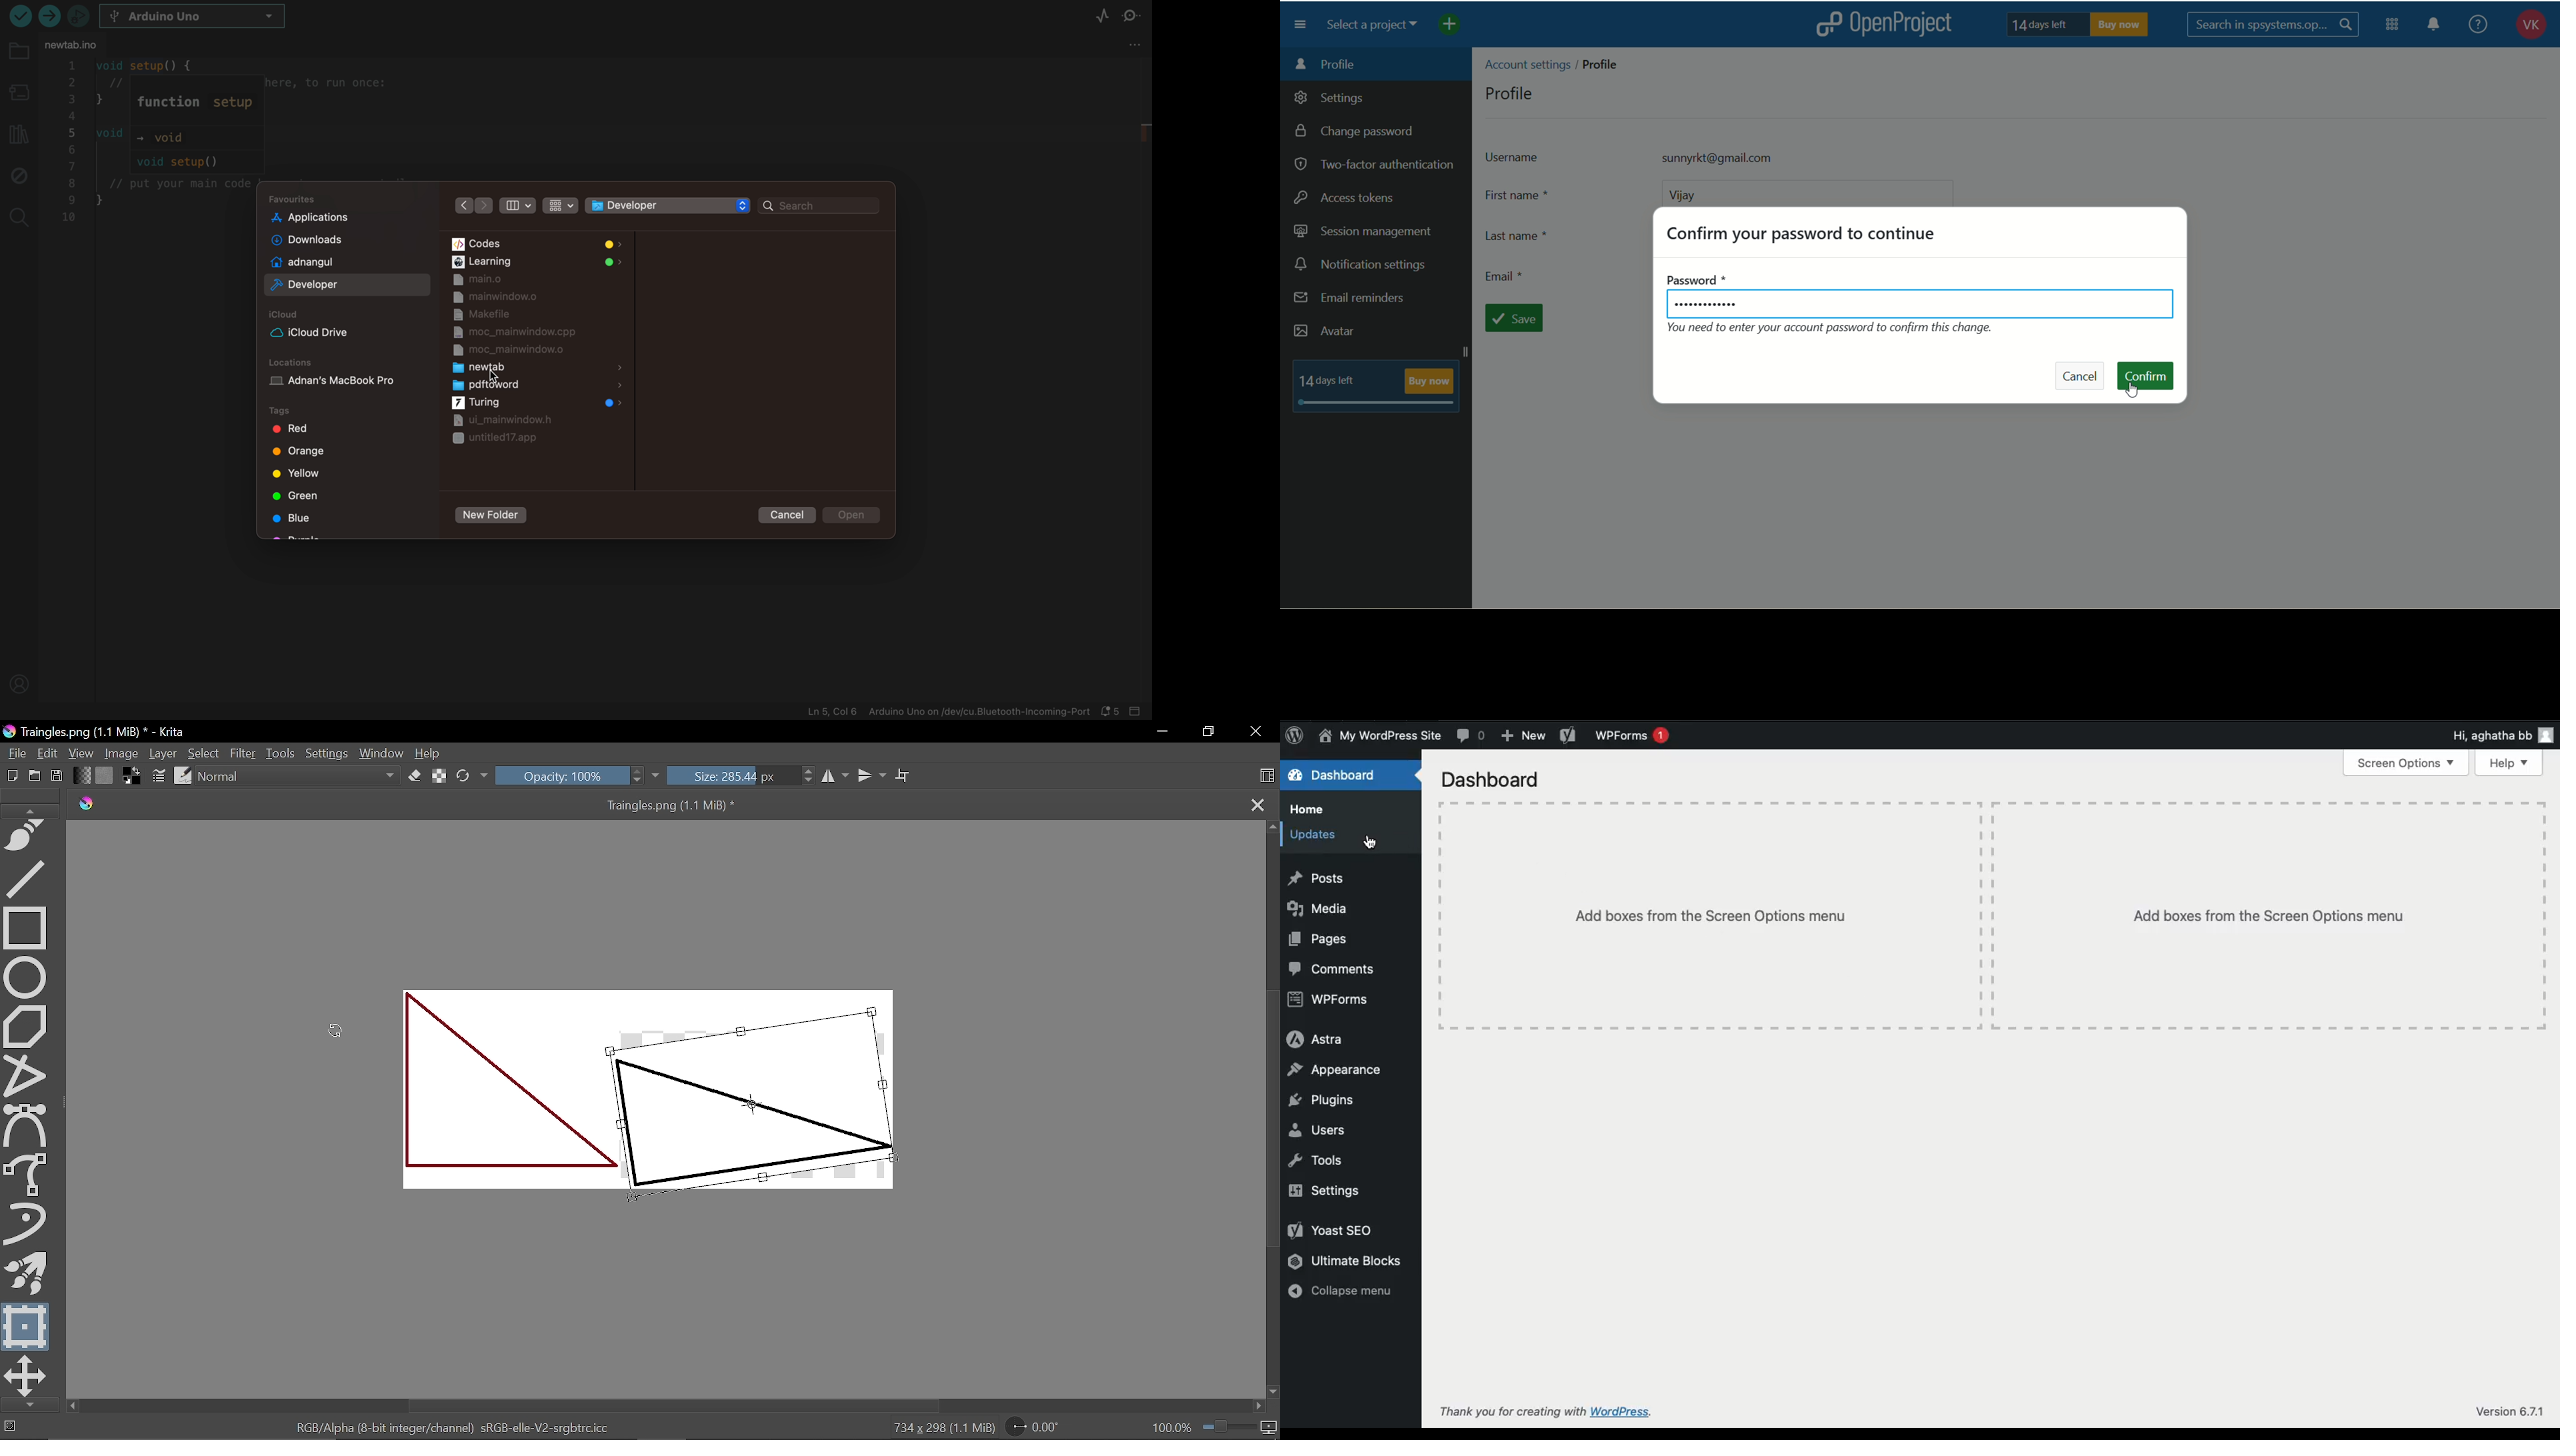 The width and height of the screenshot is (2576, 1456). Describe the element at coordinates (1272, 827) in the screenshot. I see `Move up` at that location.